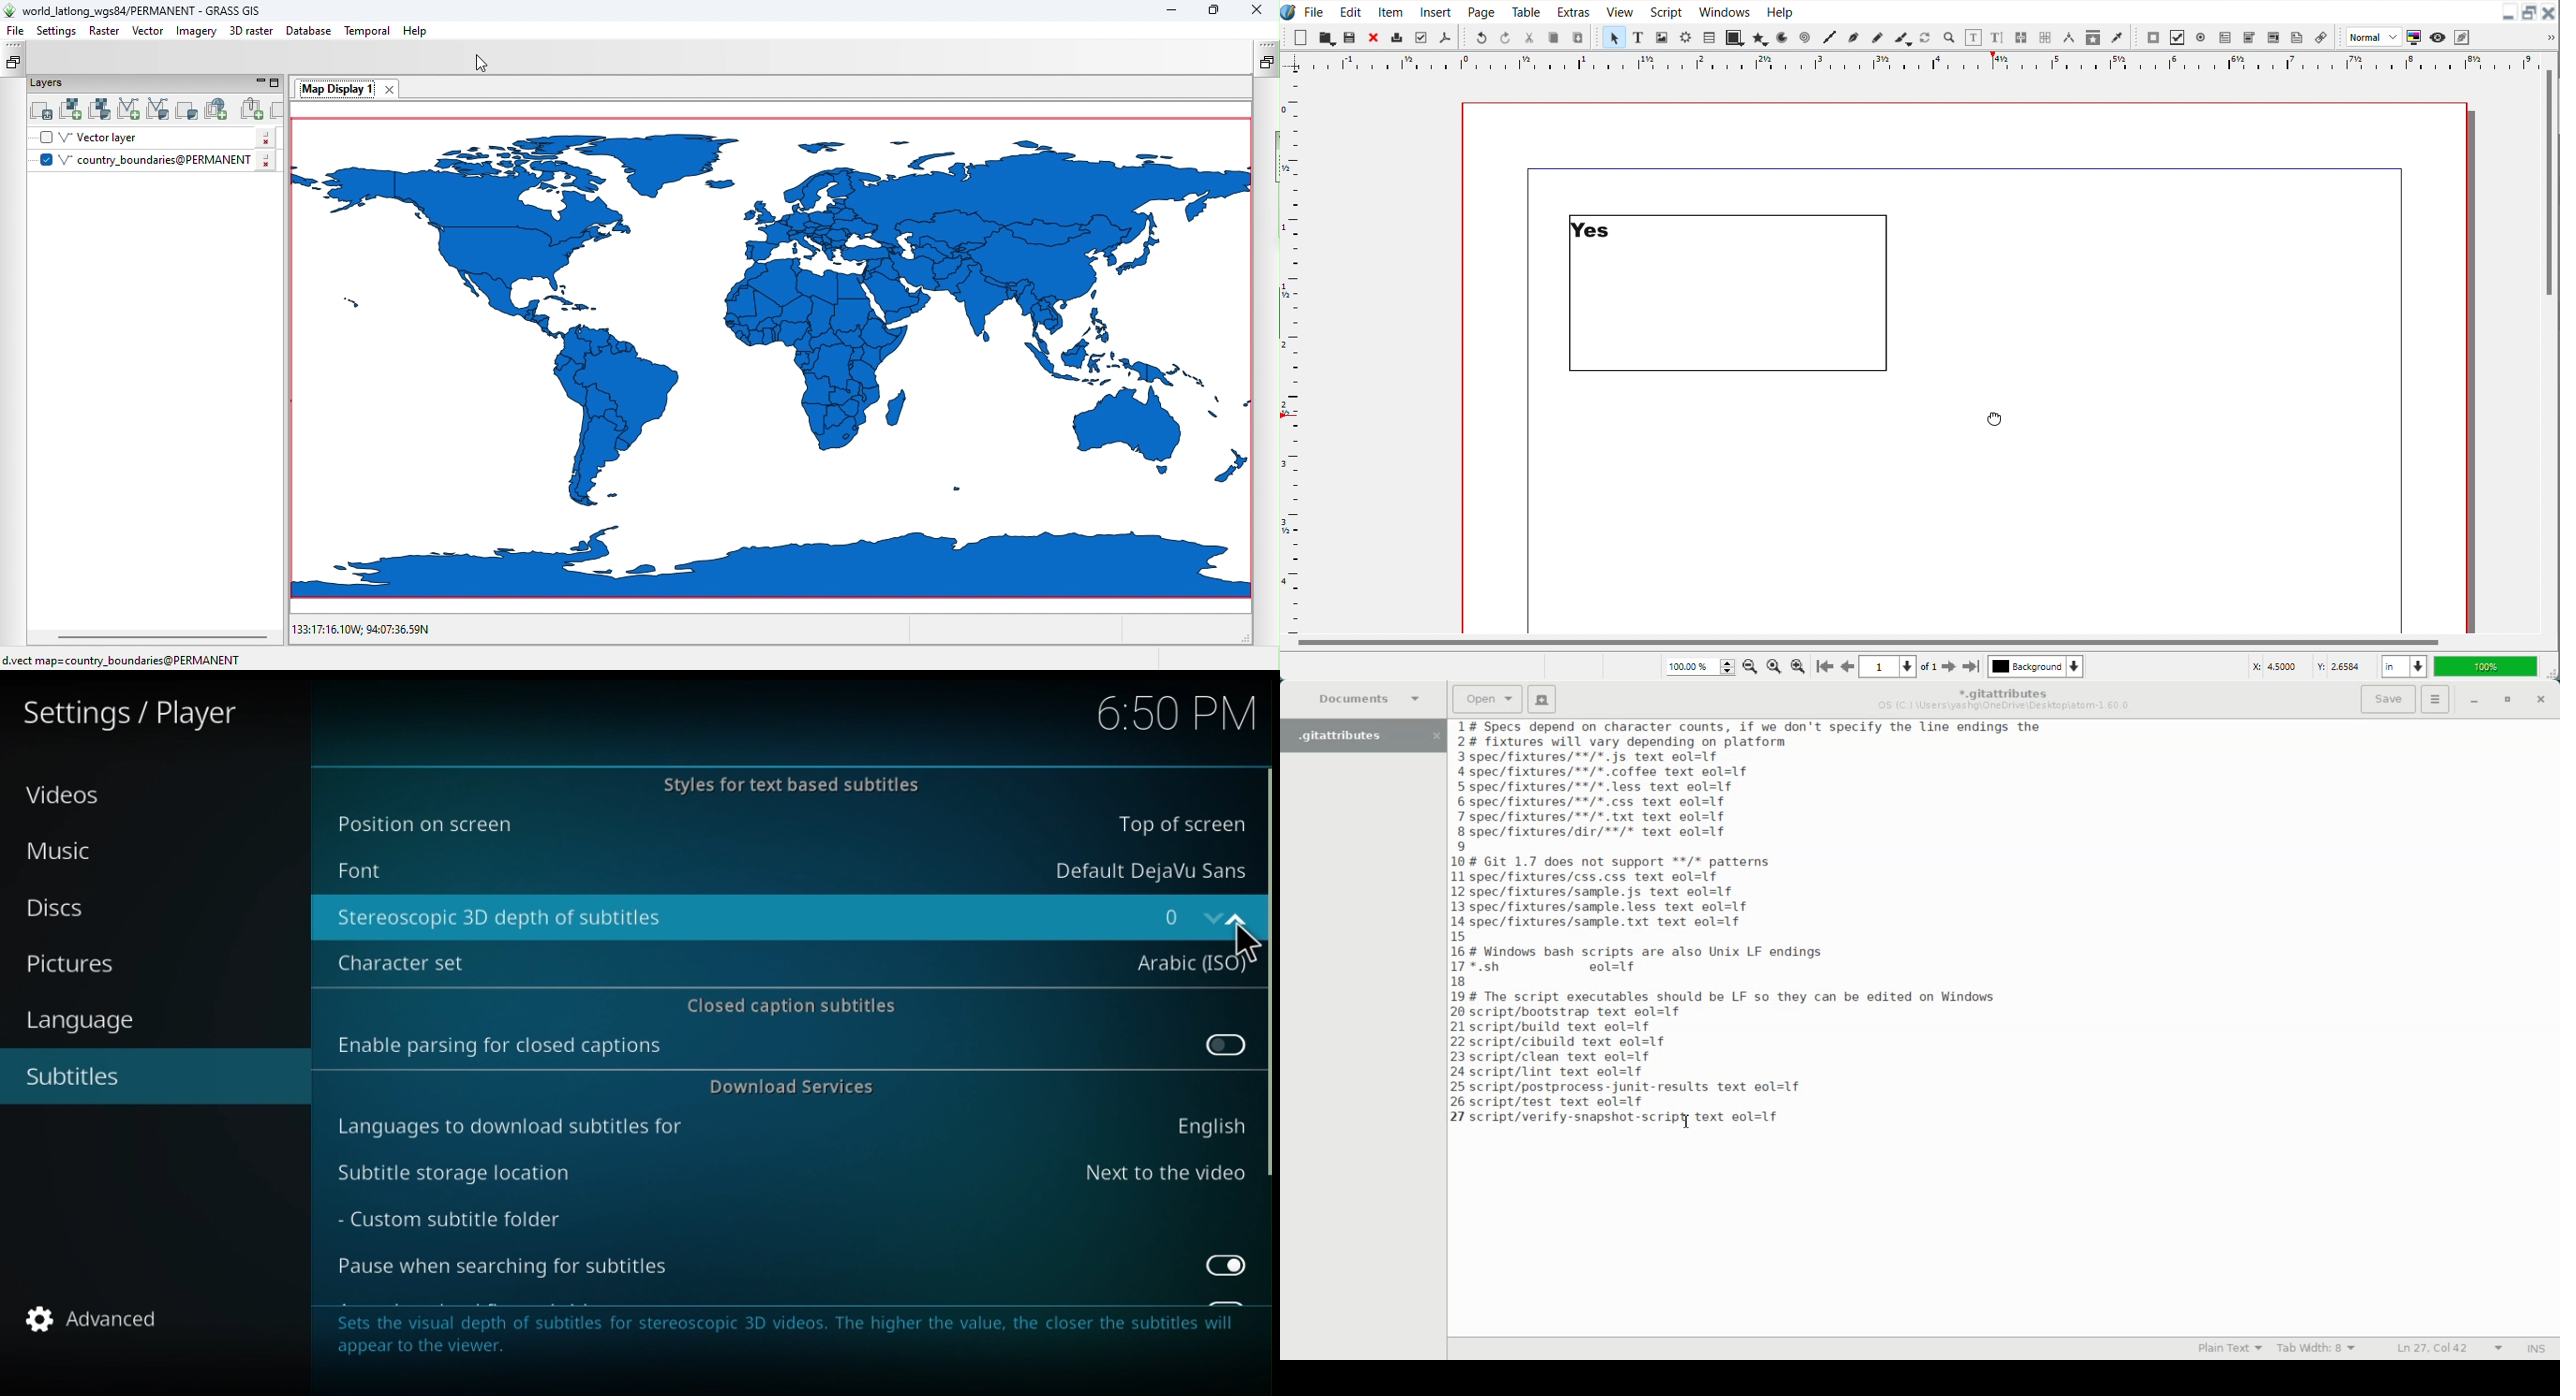 The width and height of the screenshot is (2576, 1400). I want to click on Unlink text frame, so click(2044, 38).